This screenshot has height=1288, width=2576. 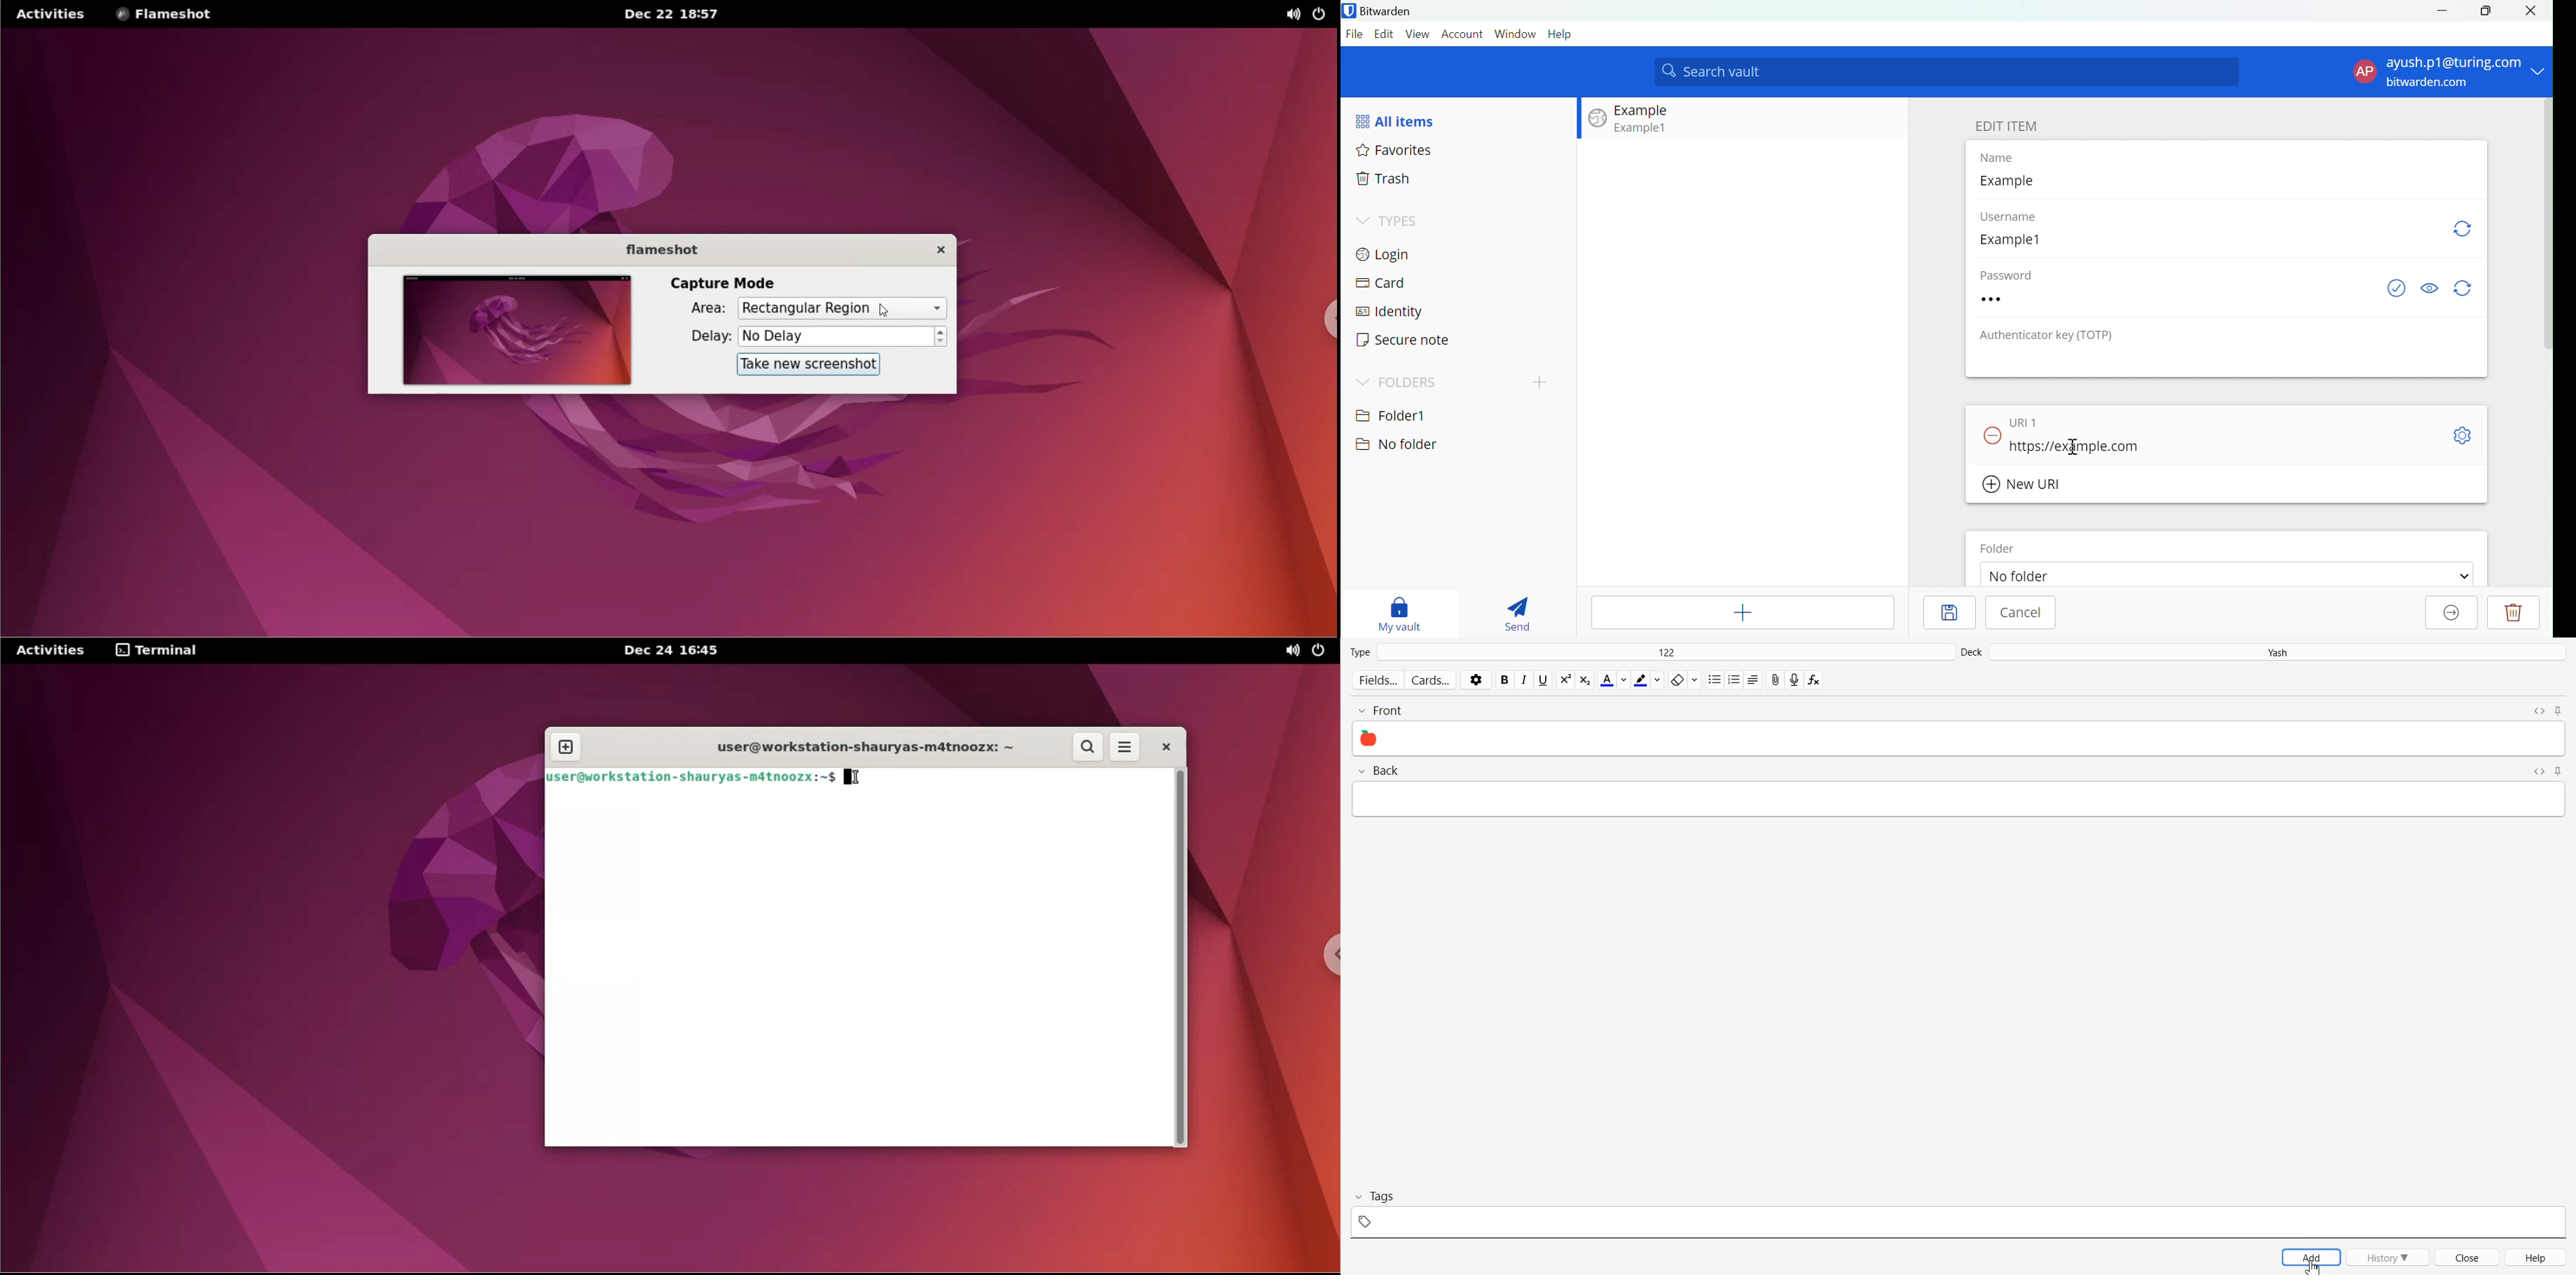 What do you see at coordinates (1361, 219) in the screenshot?
I see `Drop Down` at bounding box center [1361, 219].